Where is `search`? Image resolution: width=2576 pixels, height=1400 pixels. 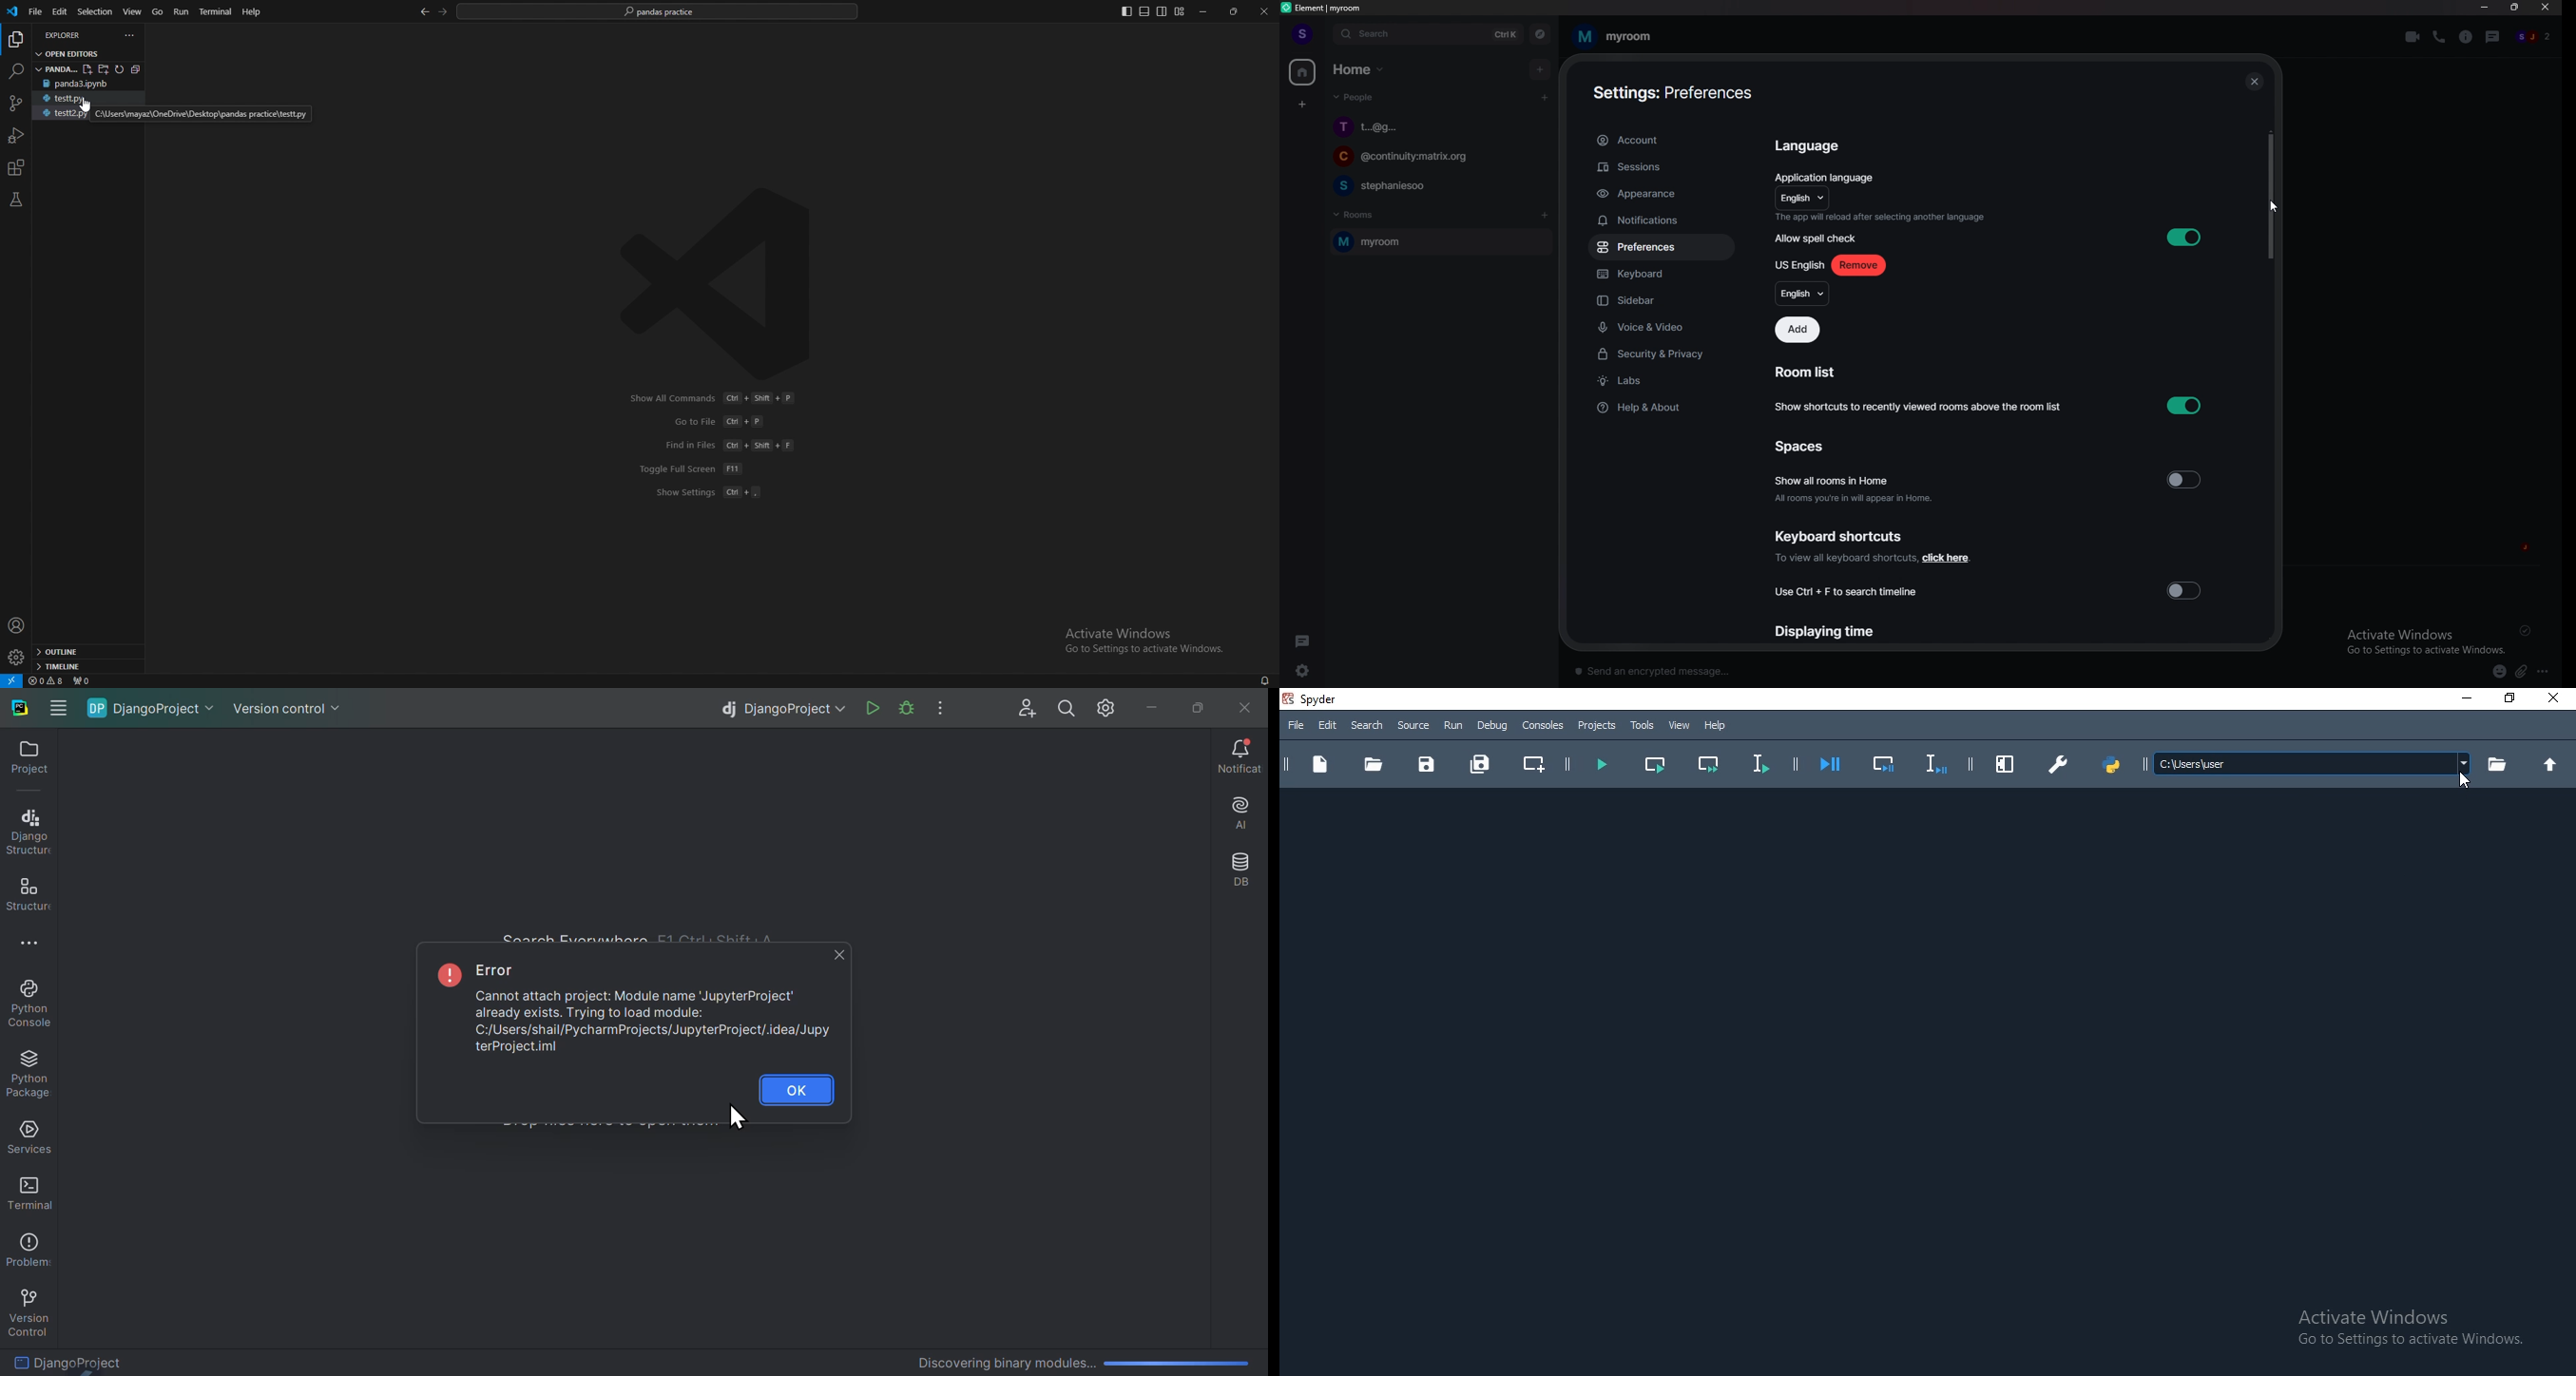
search is located at coordinates (1067, 708).